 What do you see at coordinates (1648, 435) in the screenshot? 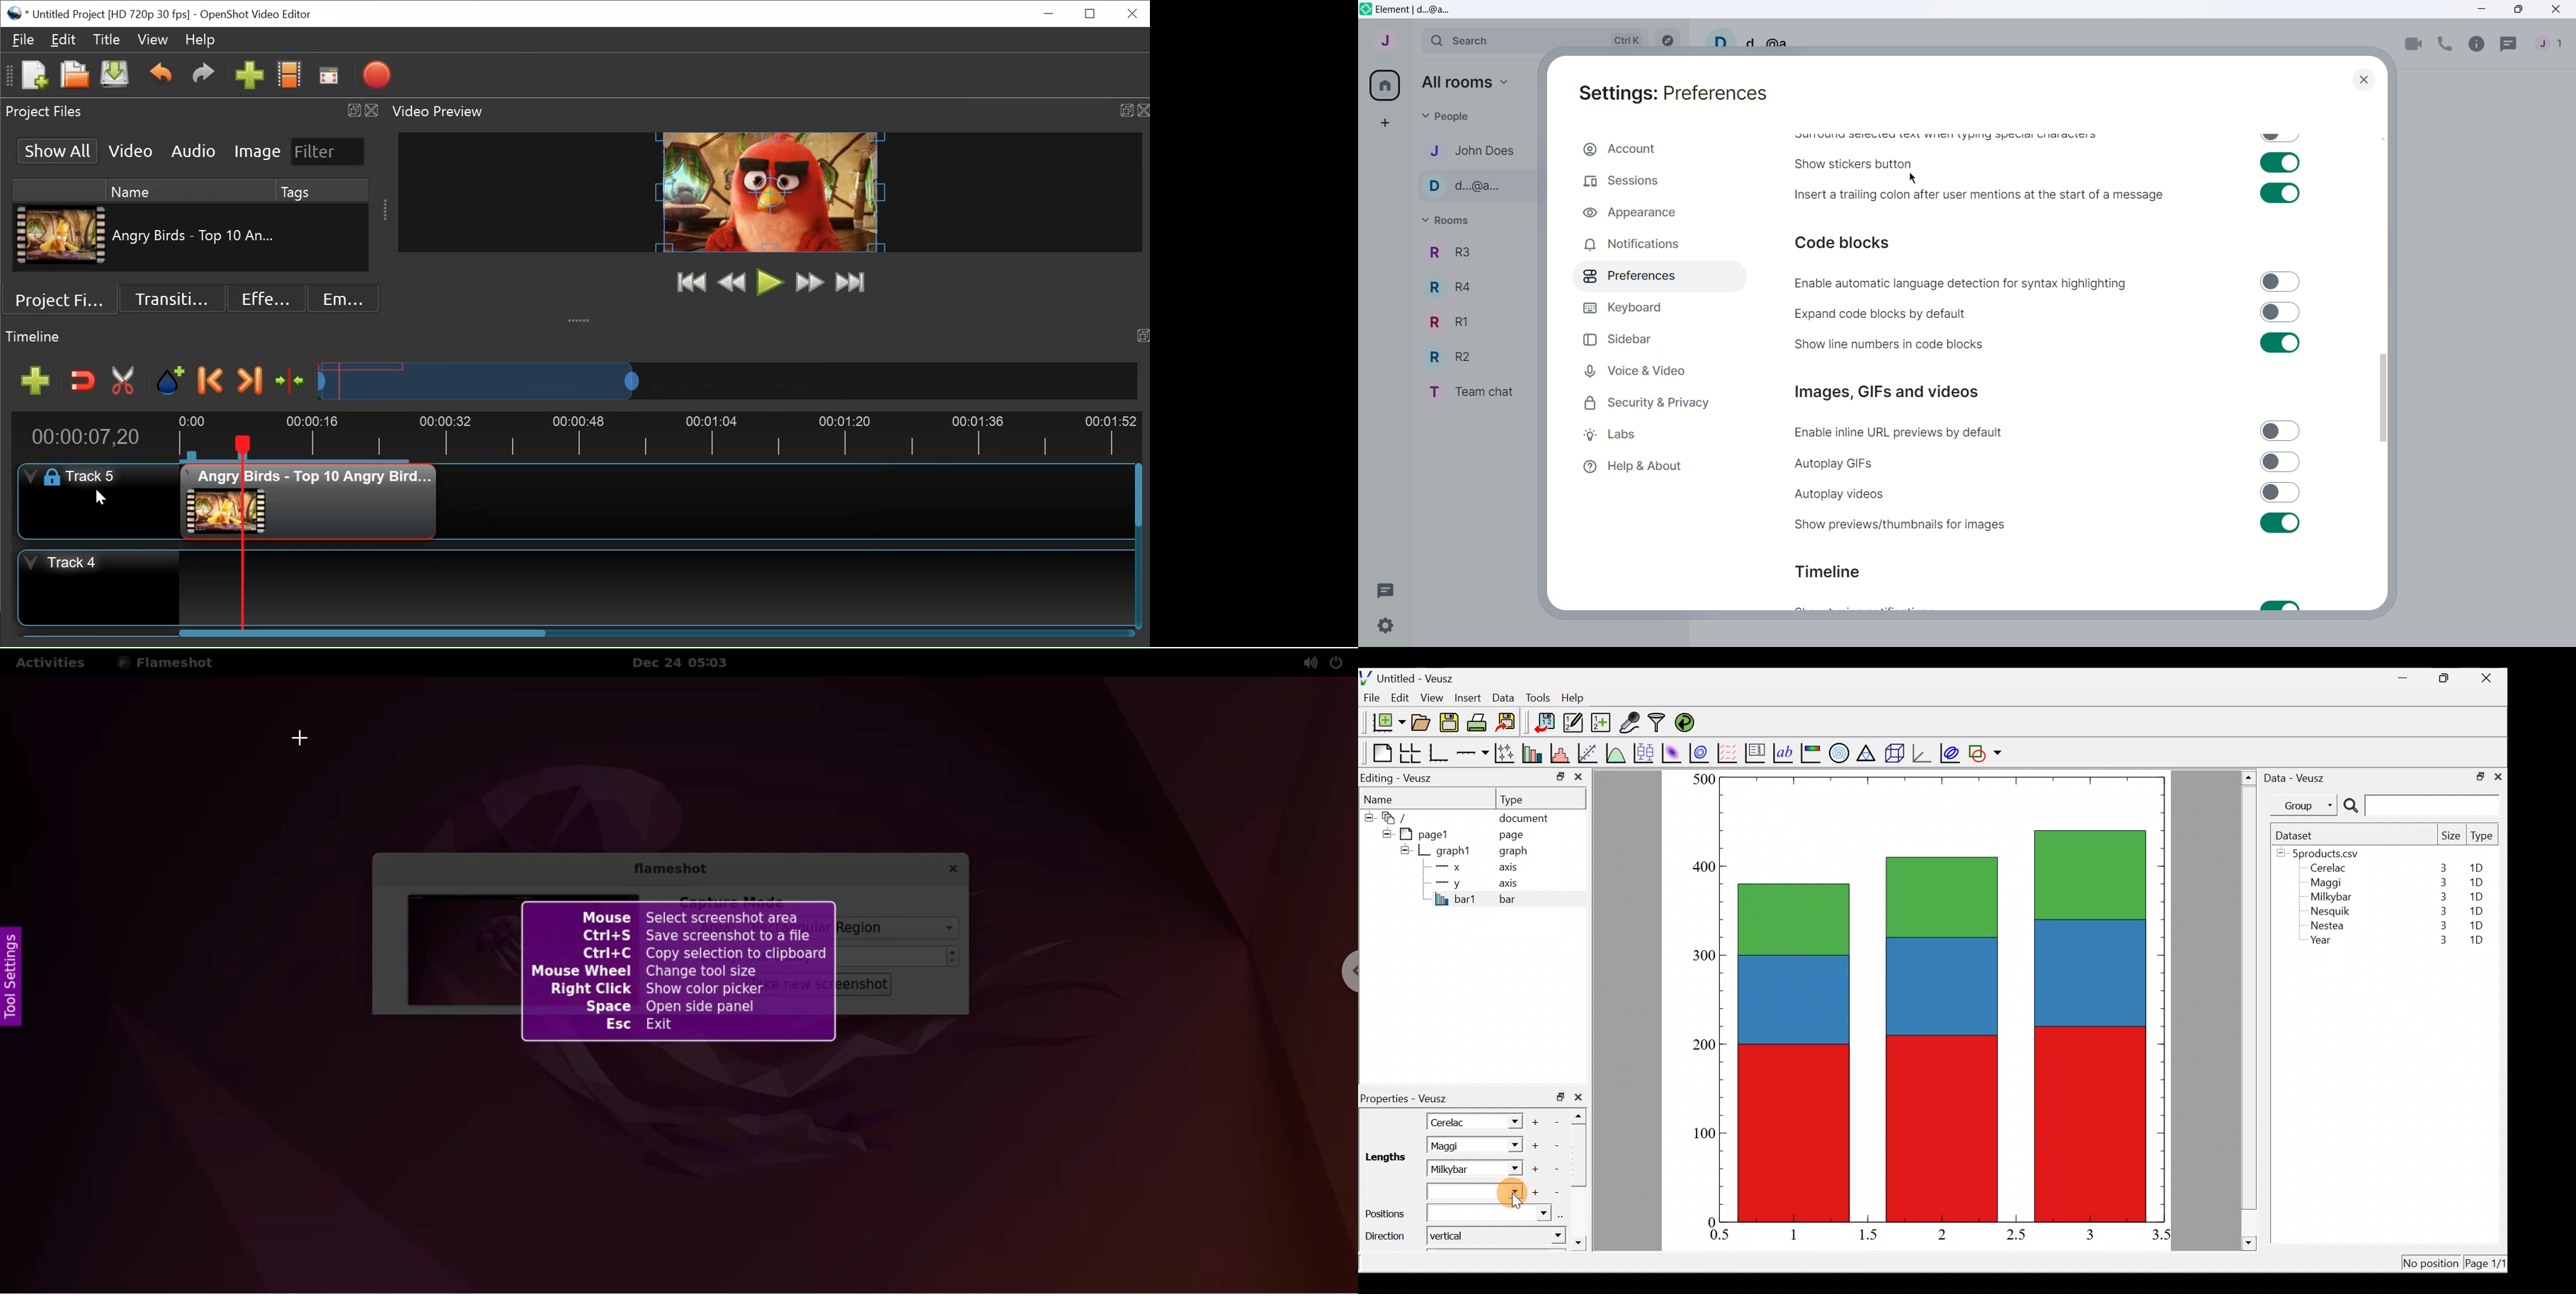
I see `Labs` at bounding box center [1648, 435].